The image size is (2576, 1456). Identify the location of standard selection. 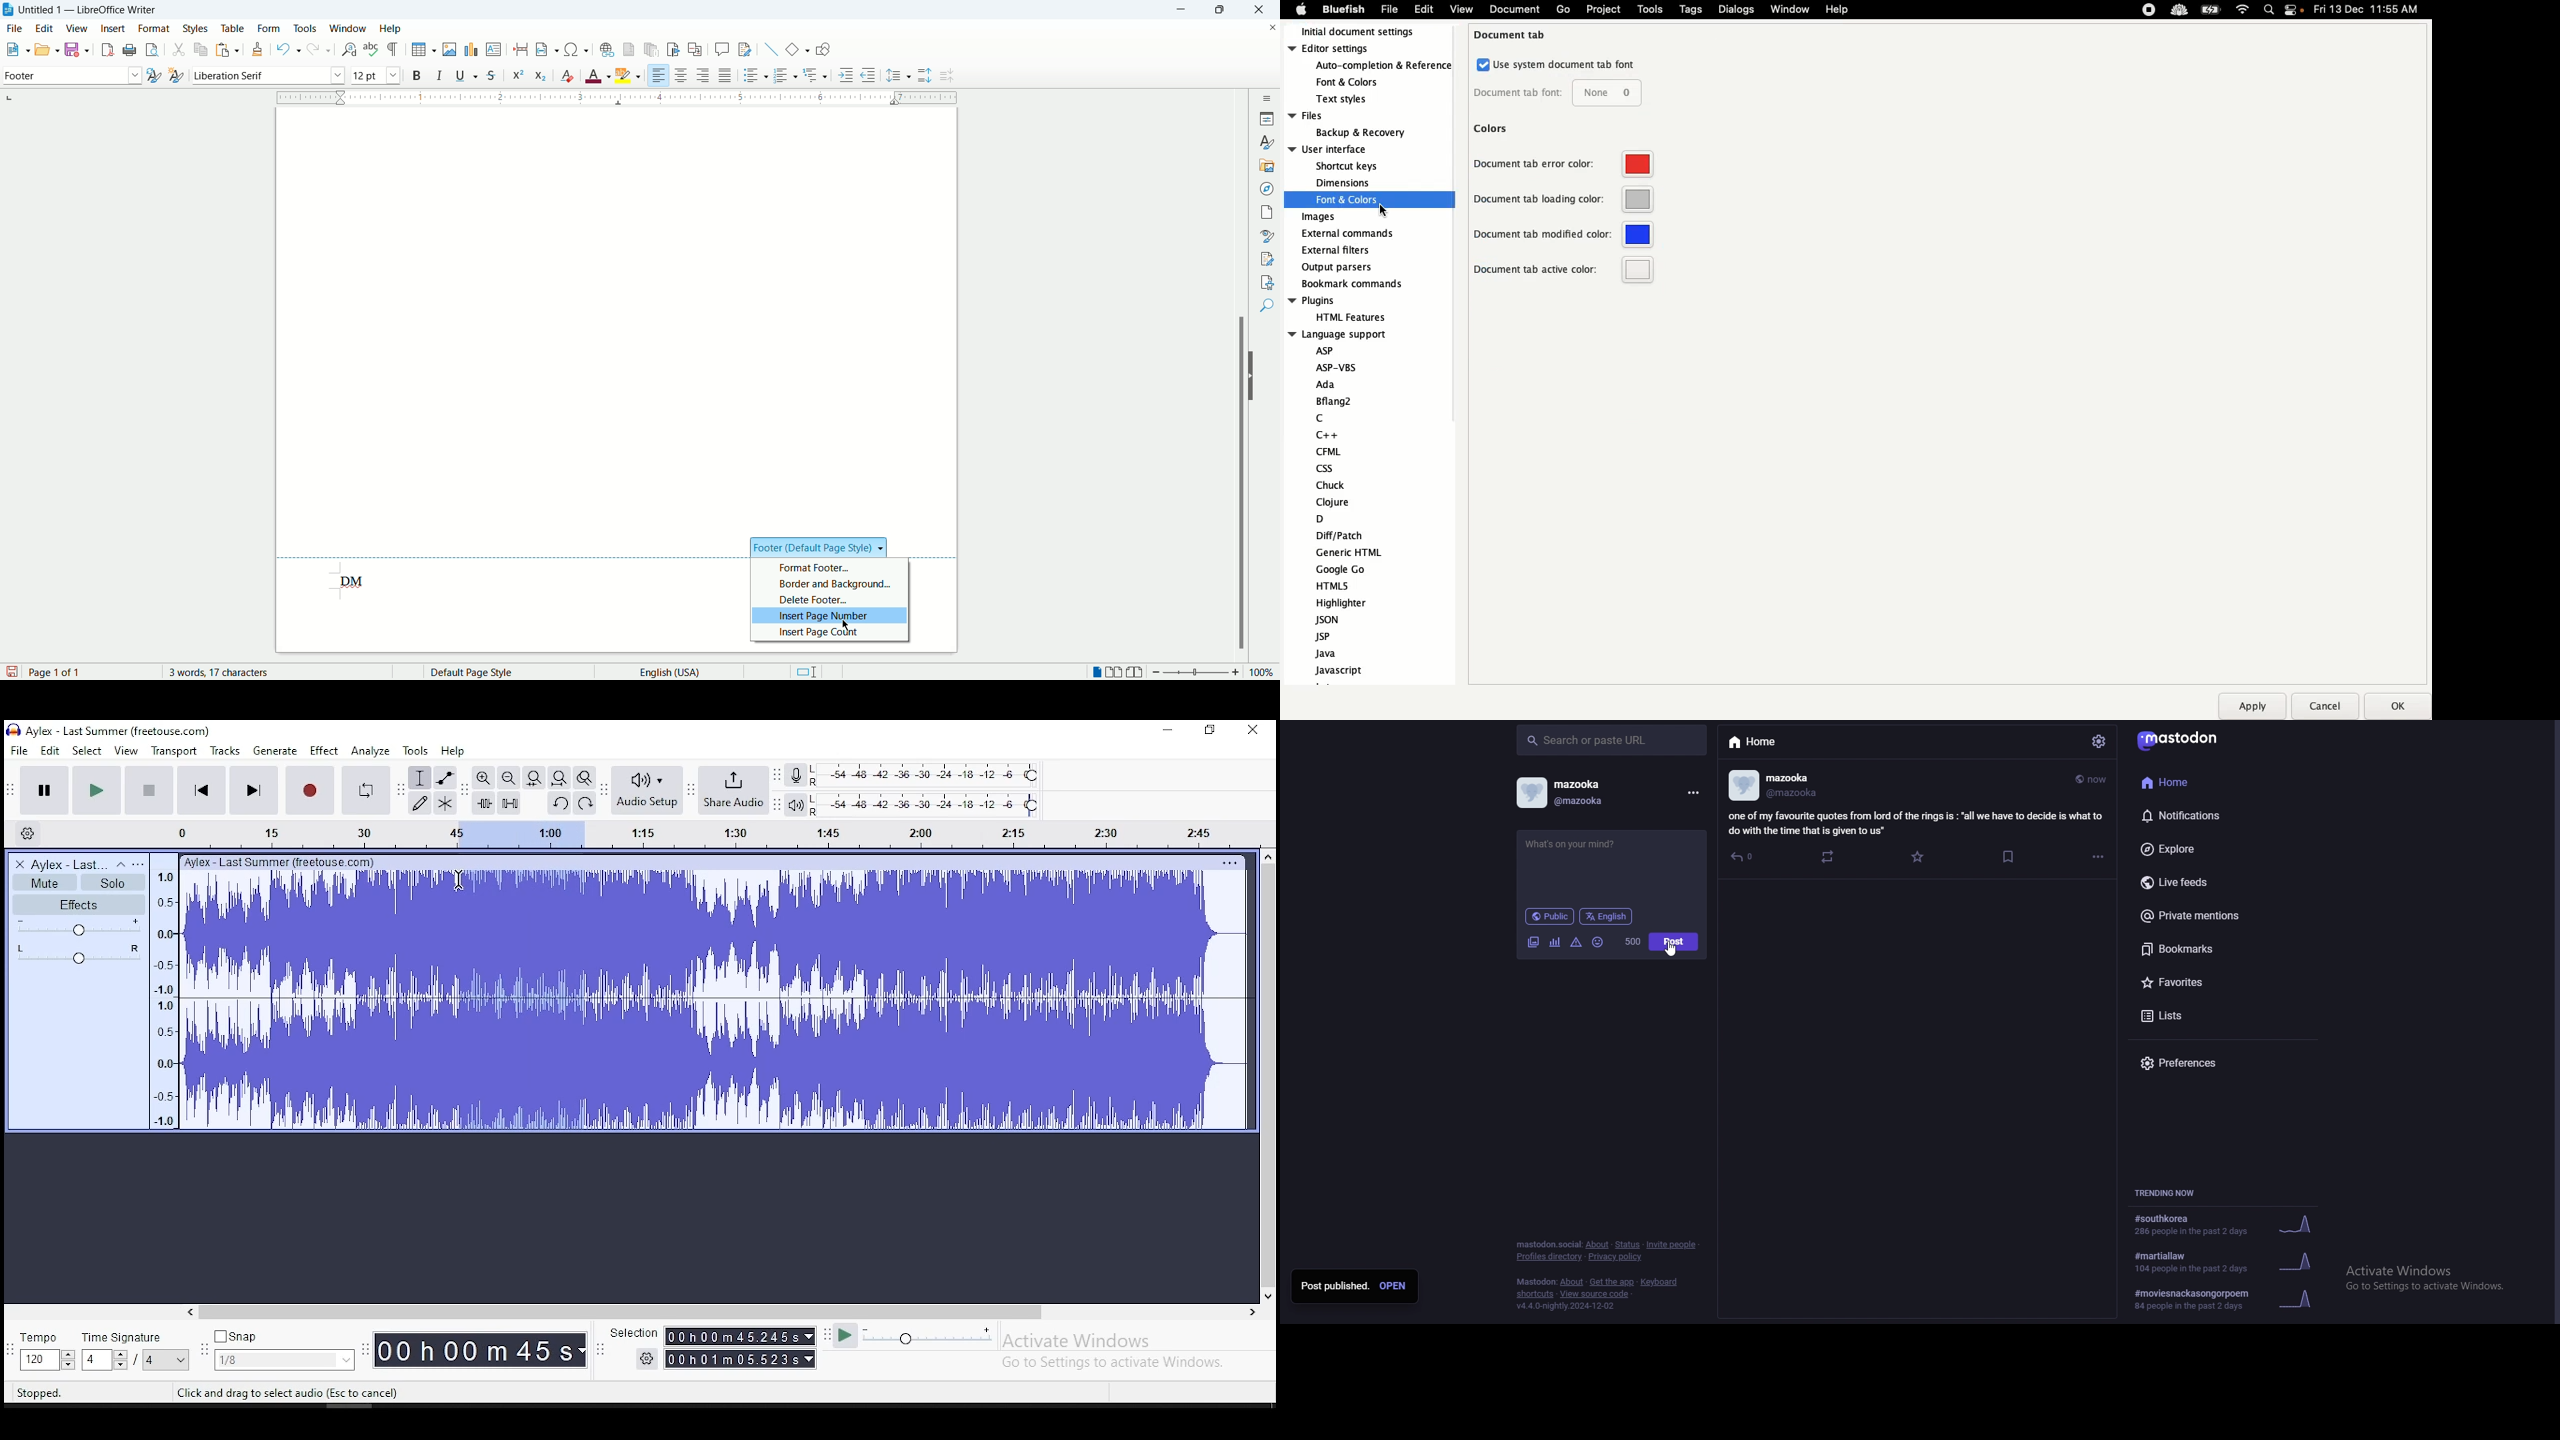
(806, 672).